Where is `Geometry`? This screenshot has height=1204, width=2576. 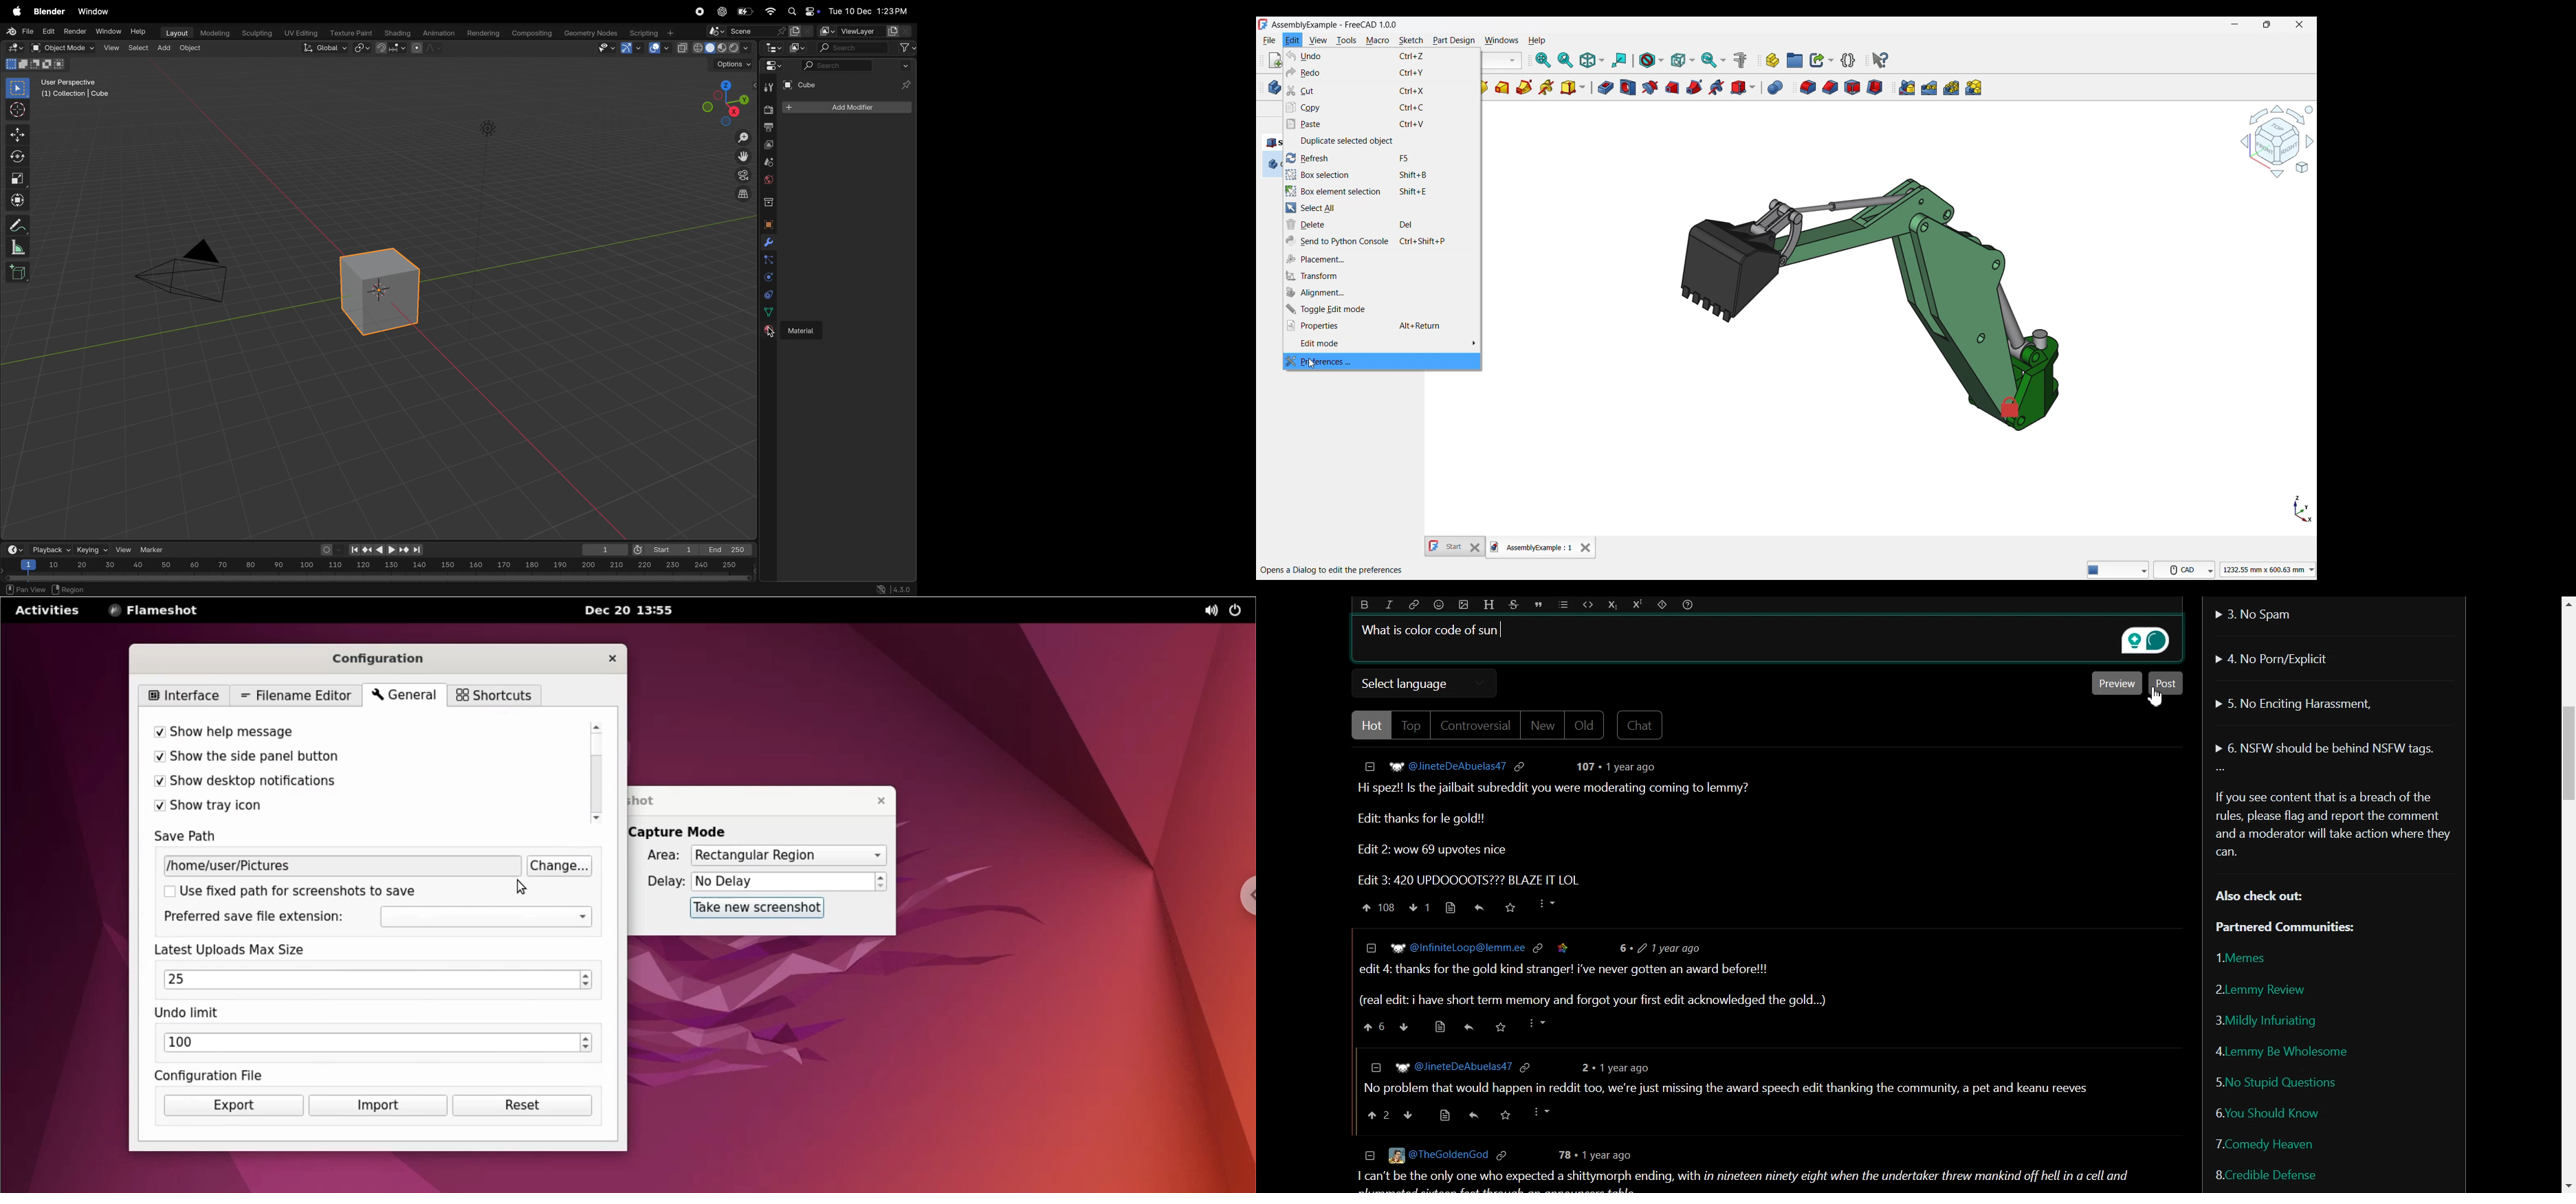
Geometry is located at coordinates (592, 33).